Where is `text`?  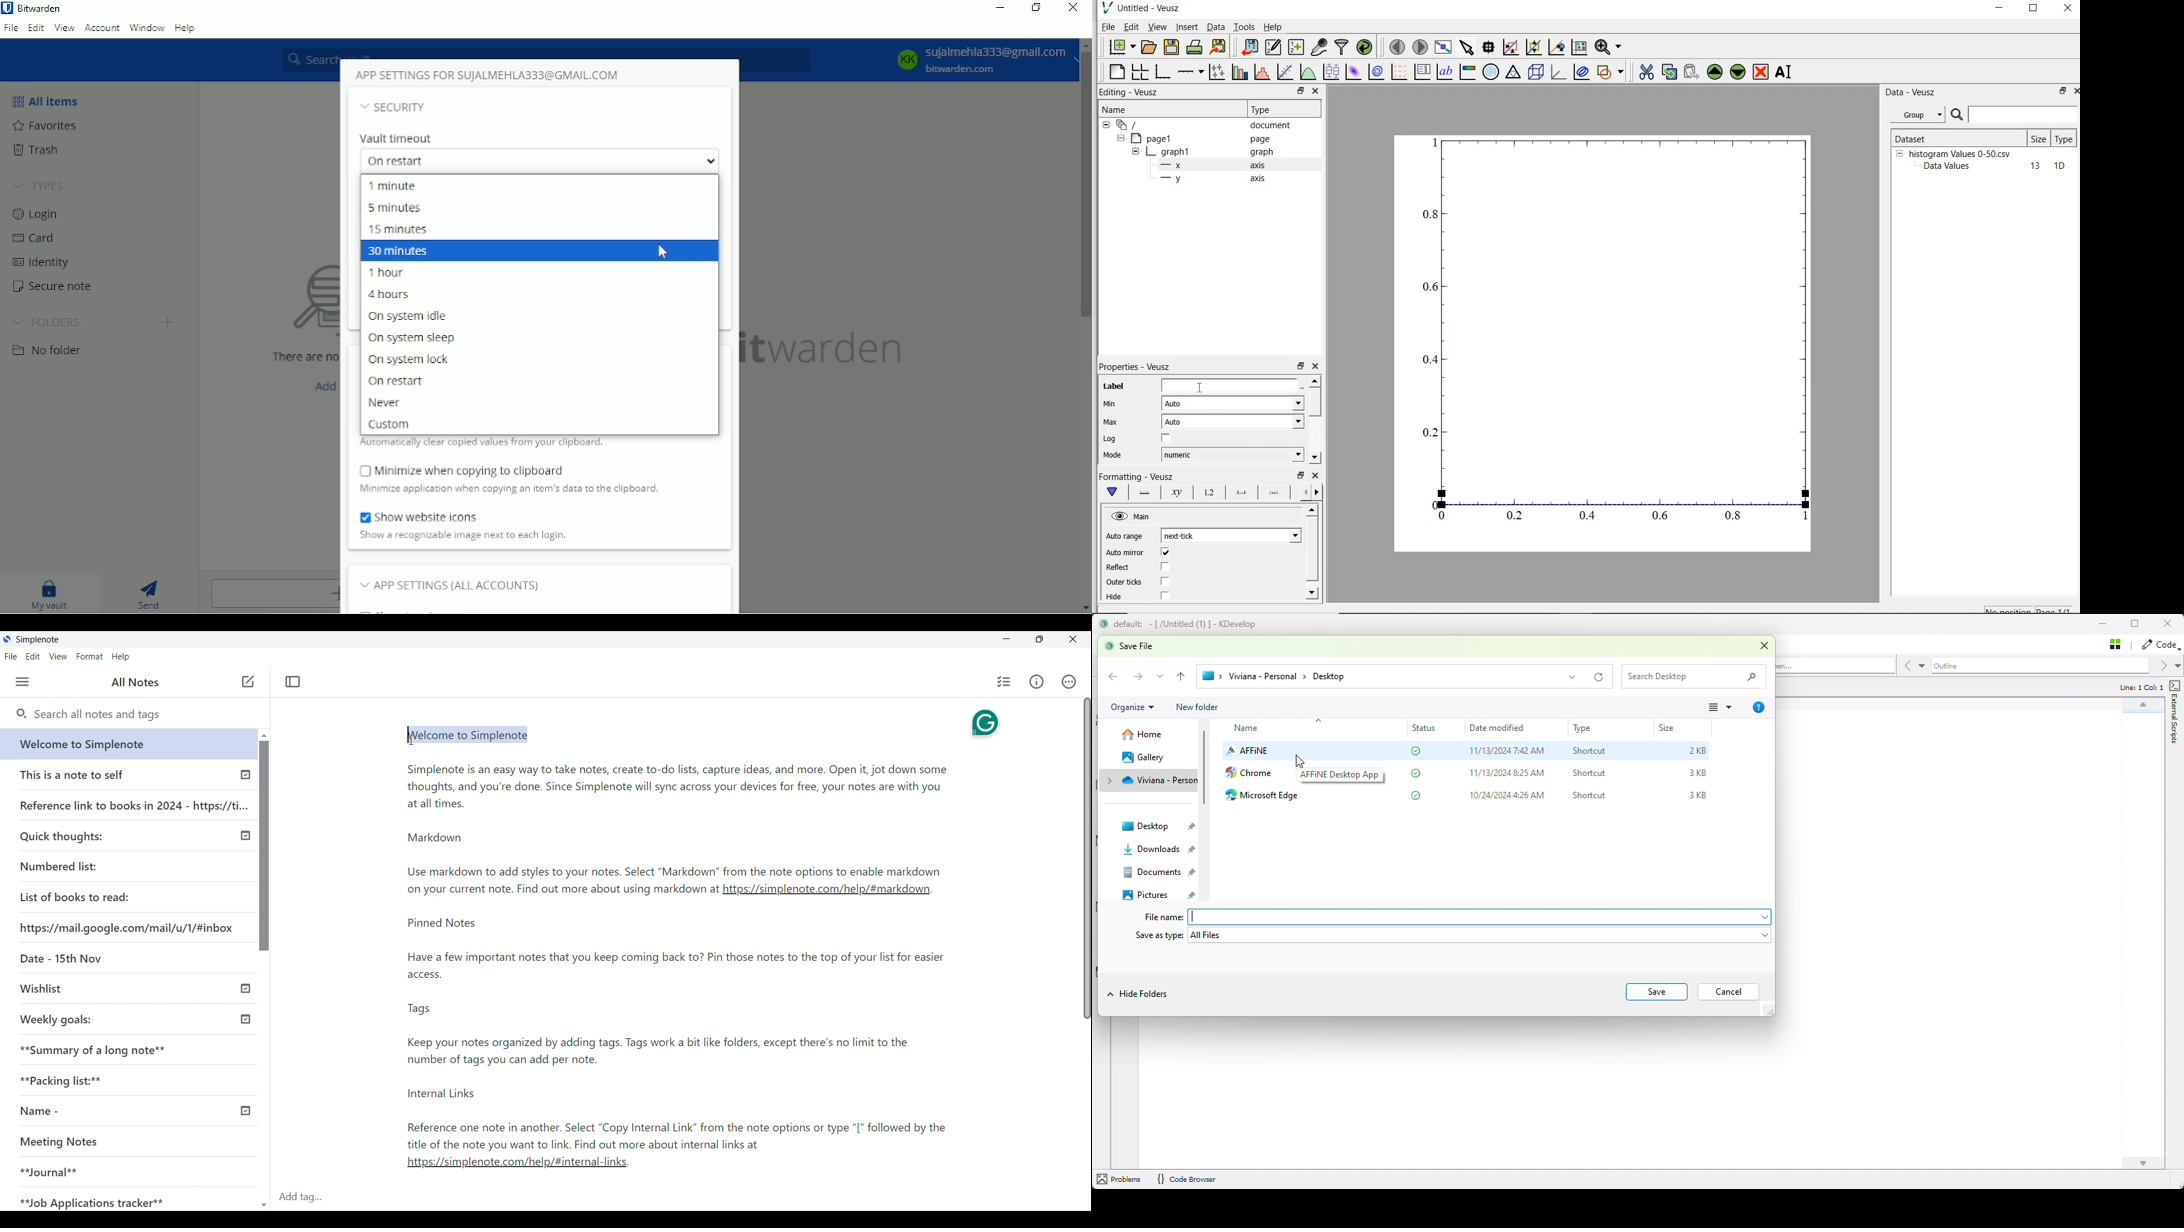
text is located at coordinates (688, 1036).